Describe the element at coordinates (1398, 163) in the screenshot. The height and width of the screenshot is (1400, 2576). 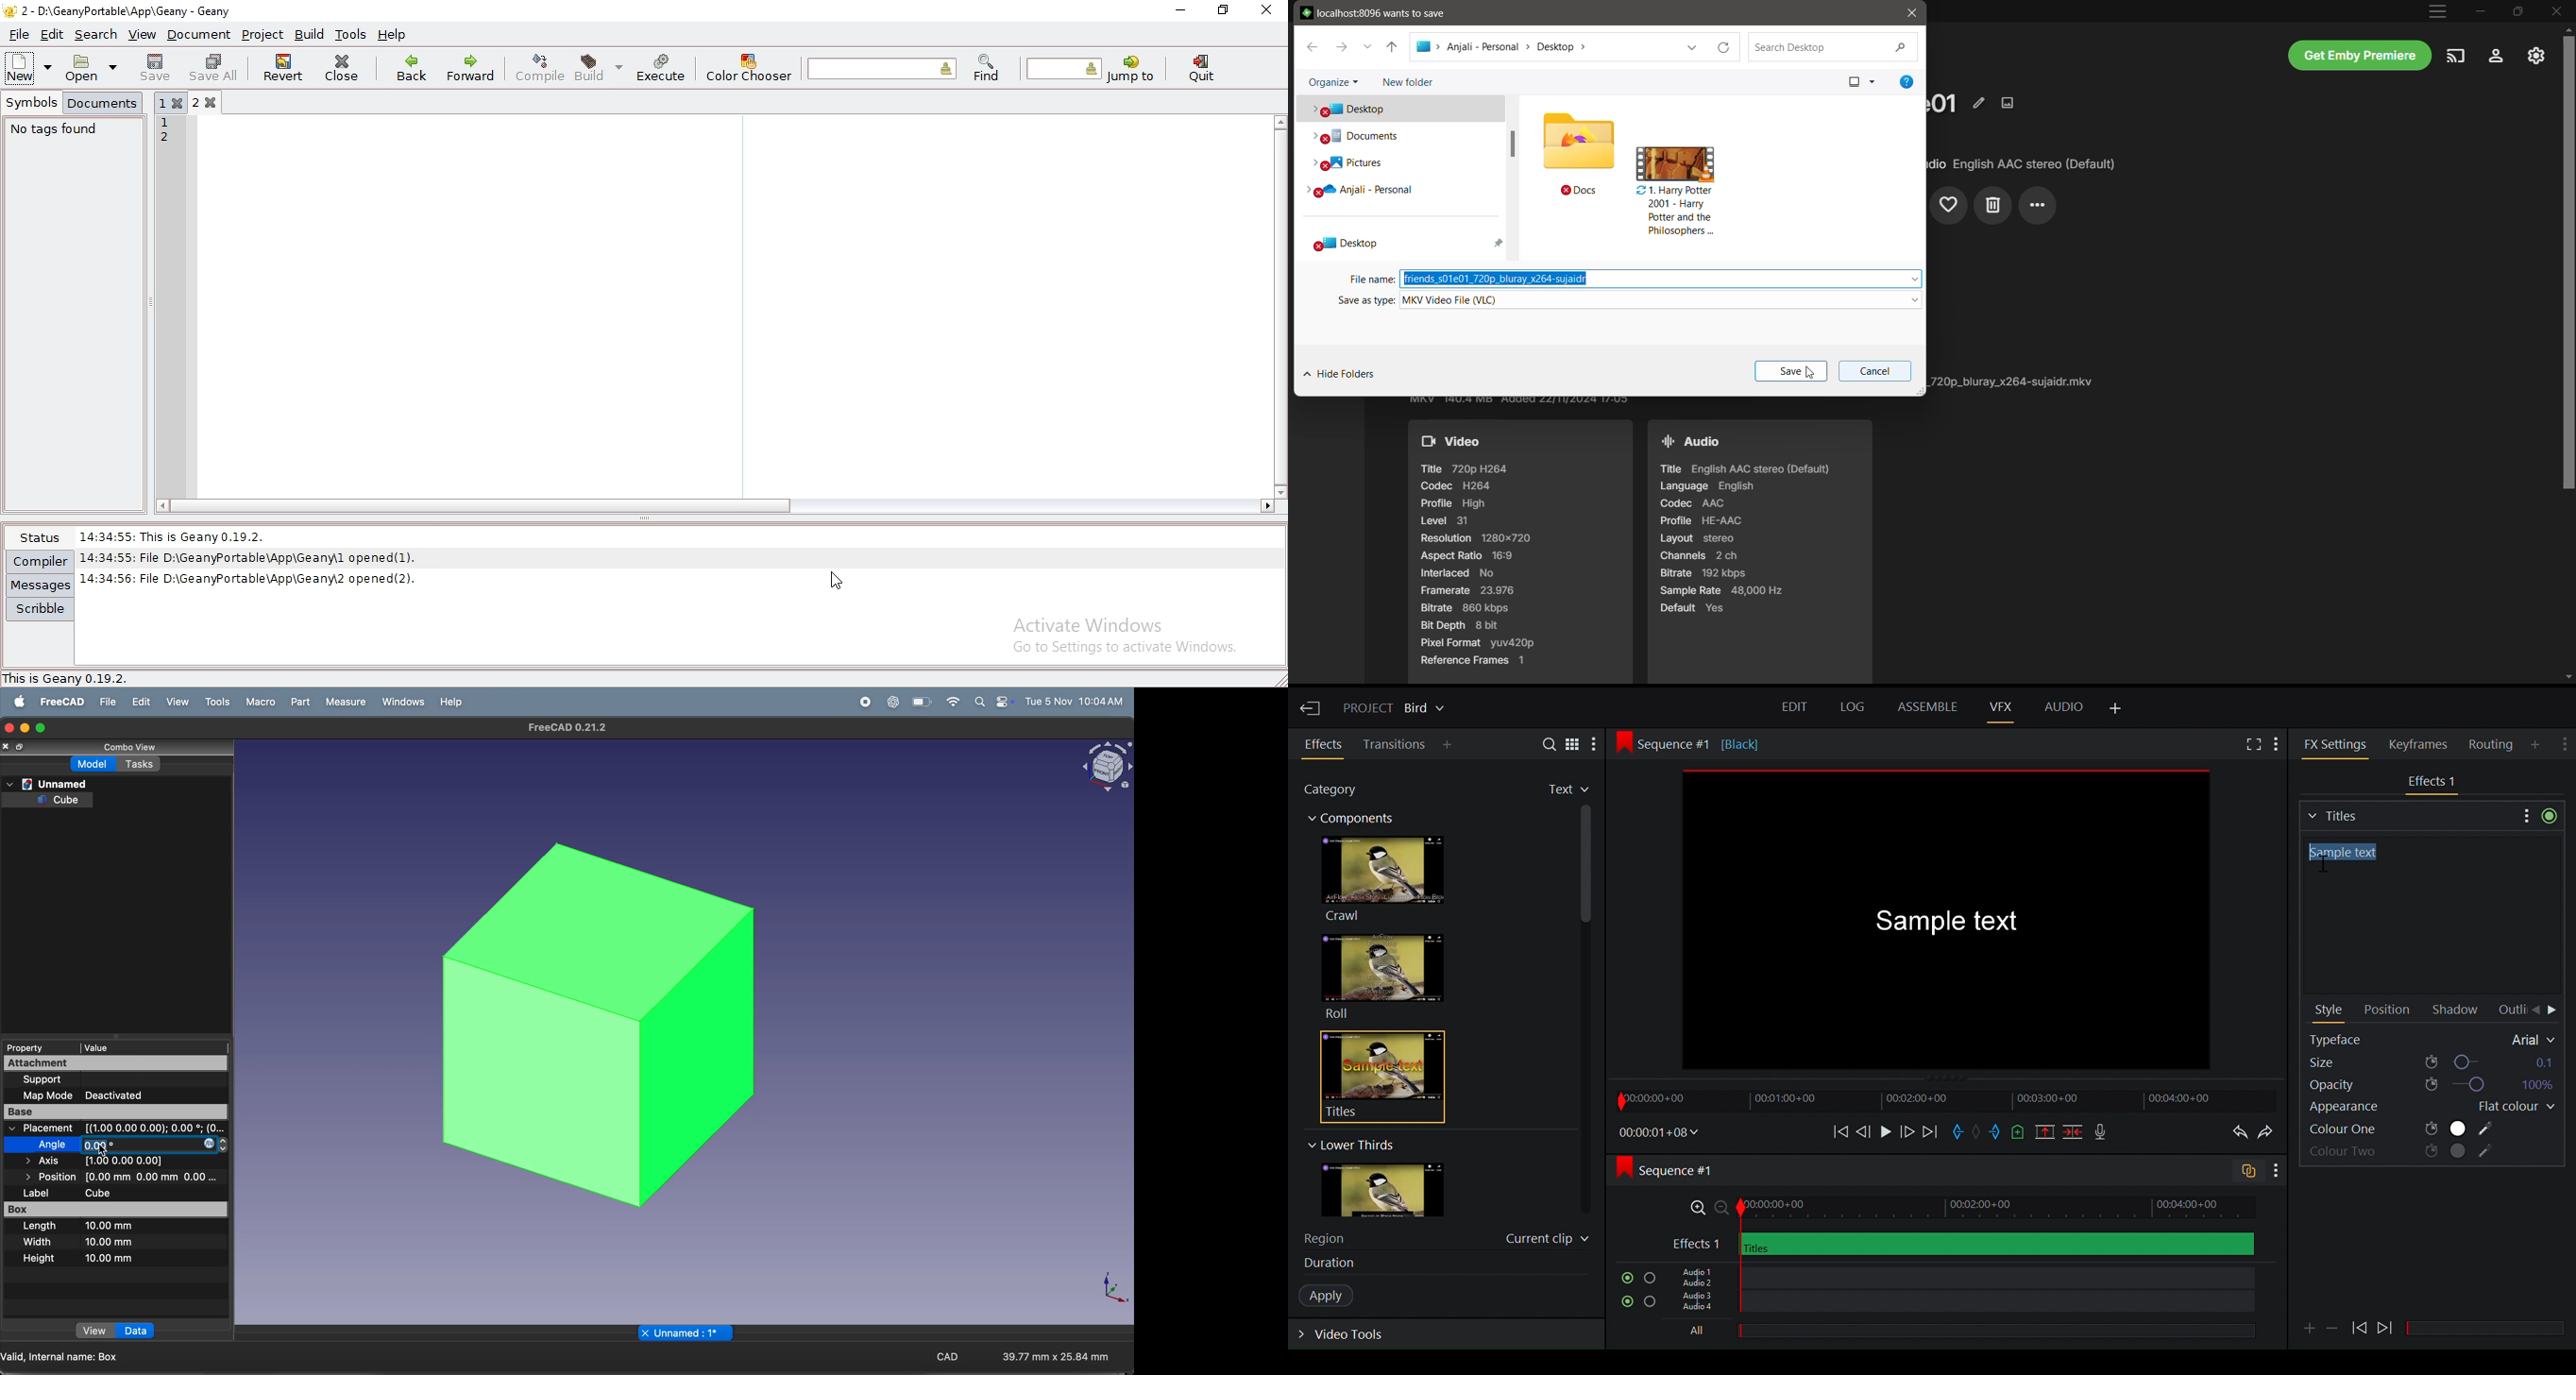
I see `Pictures folder` at that location.